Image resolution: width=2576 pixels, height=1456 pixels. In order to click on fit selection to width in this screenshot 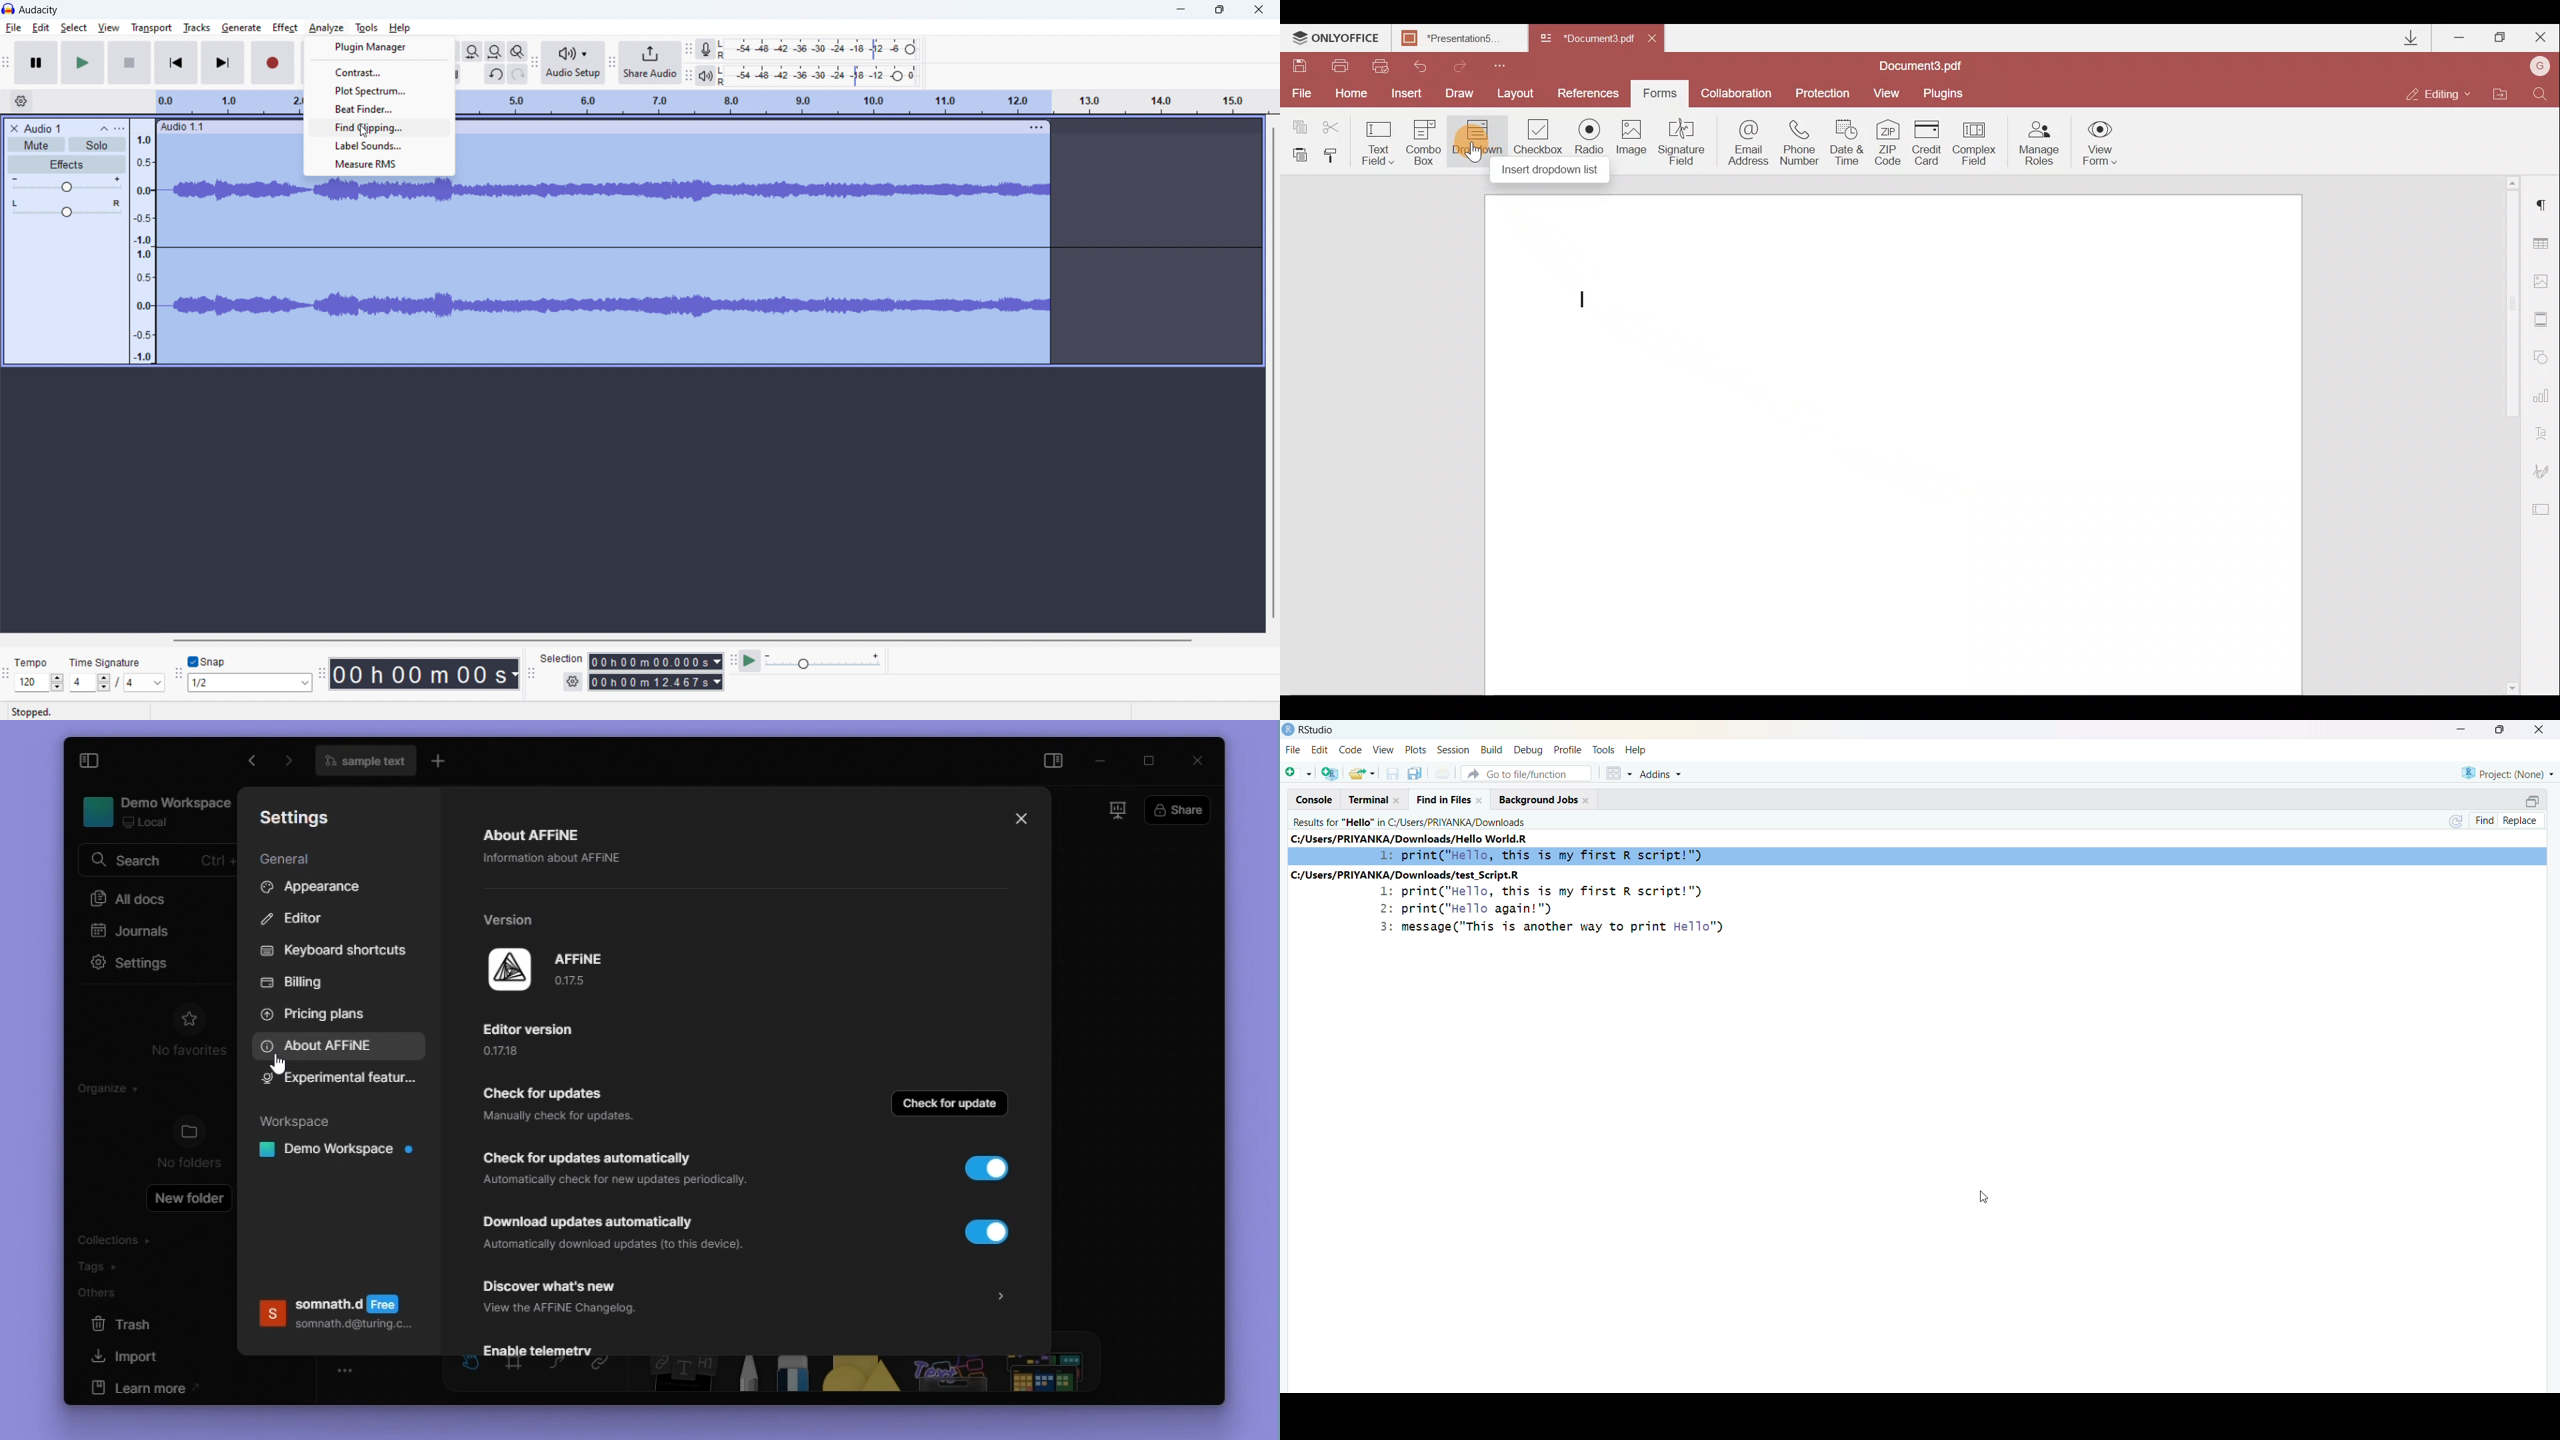, I will do `click(473, 51)`.